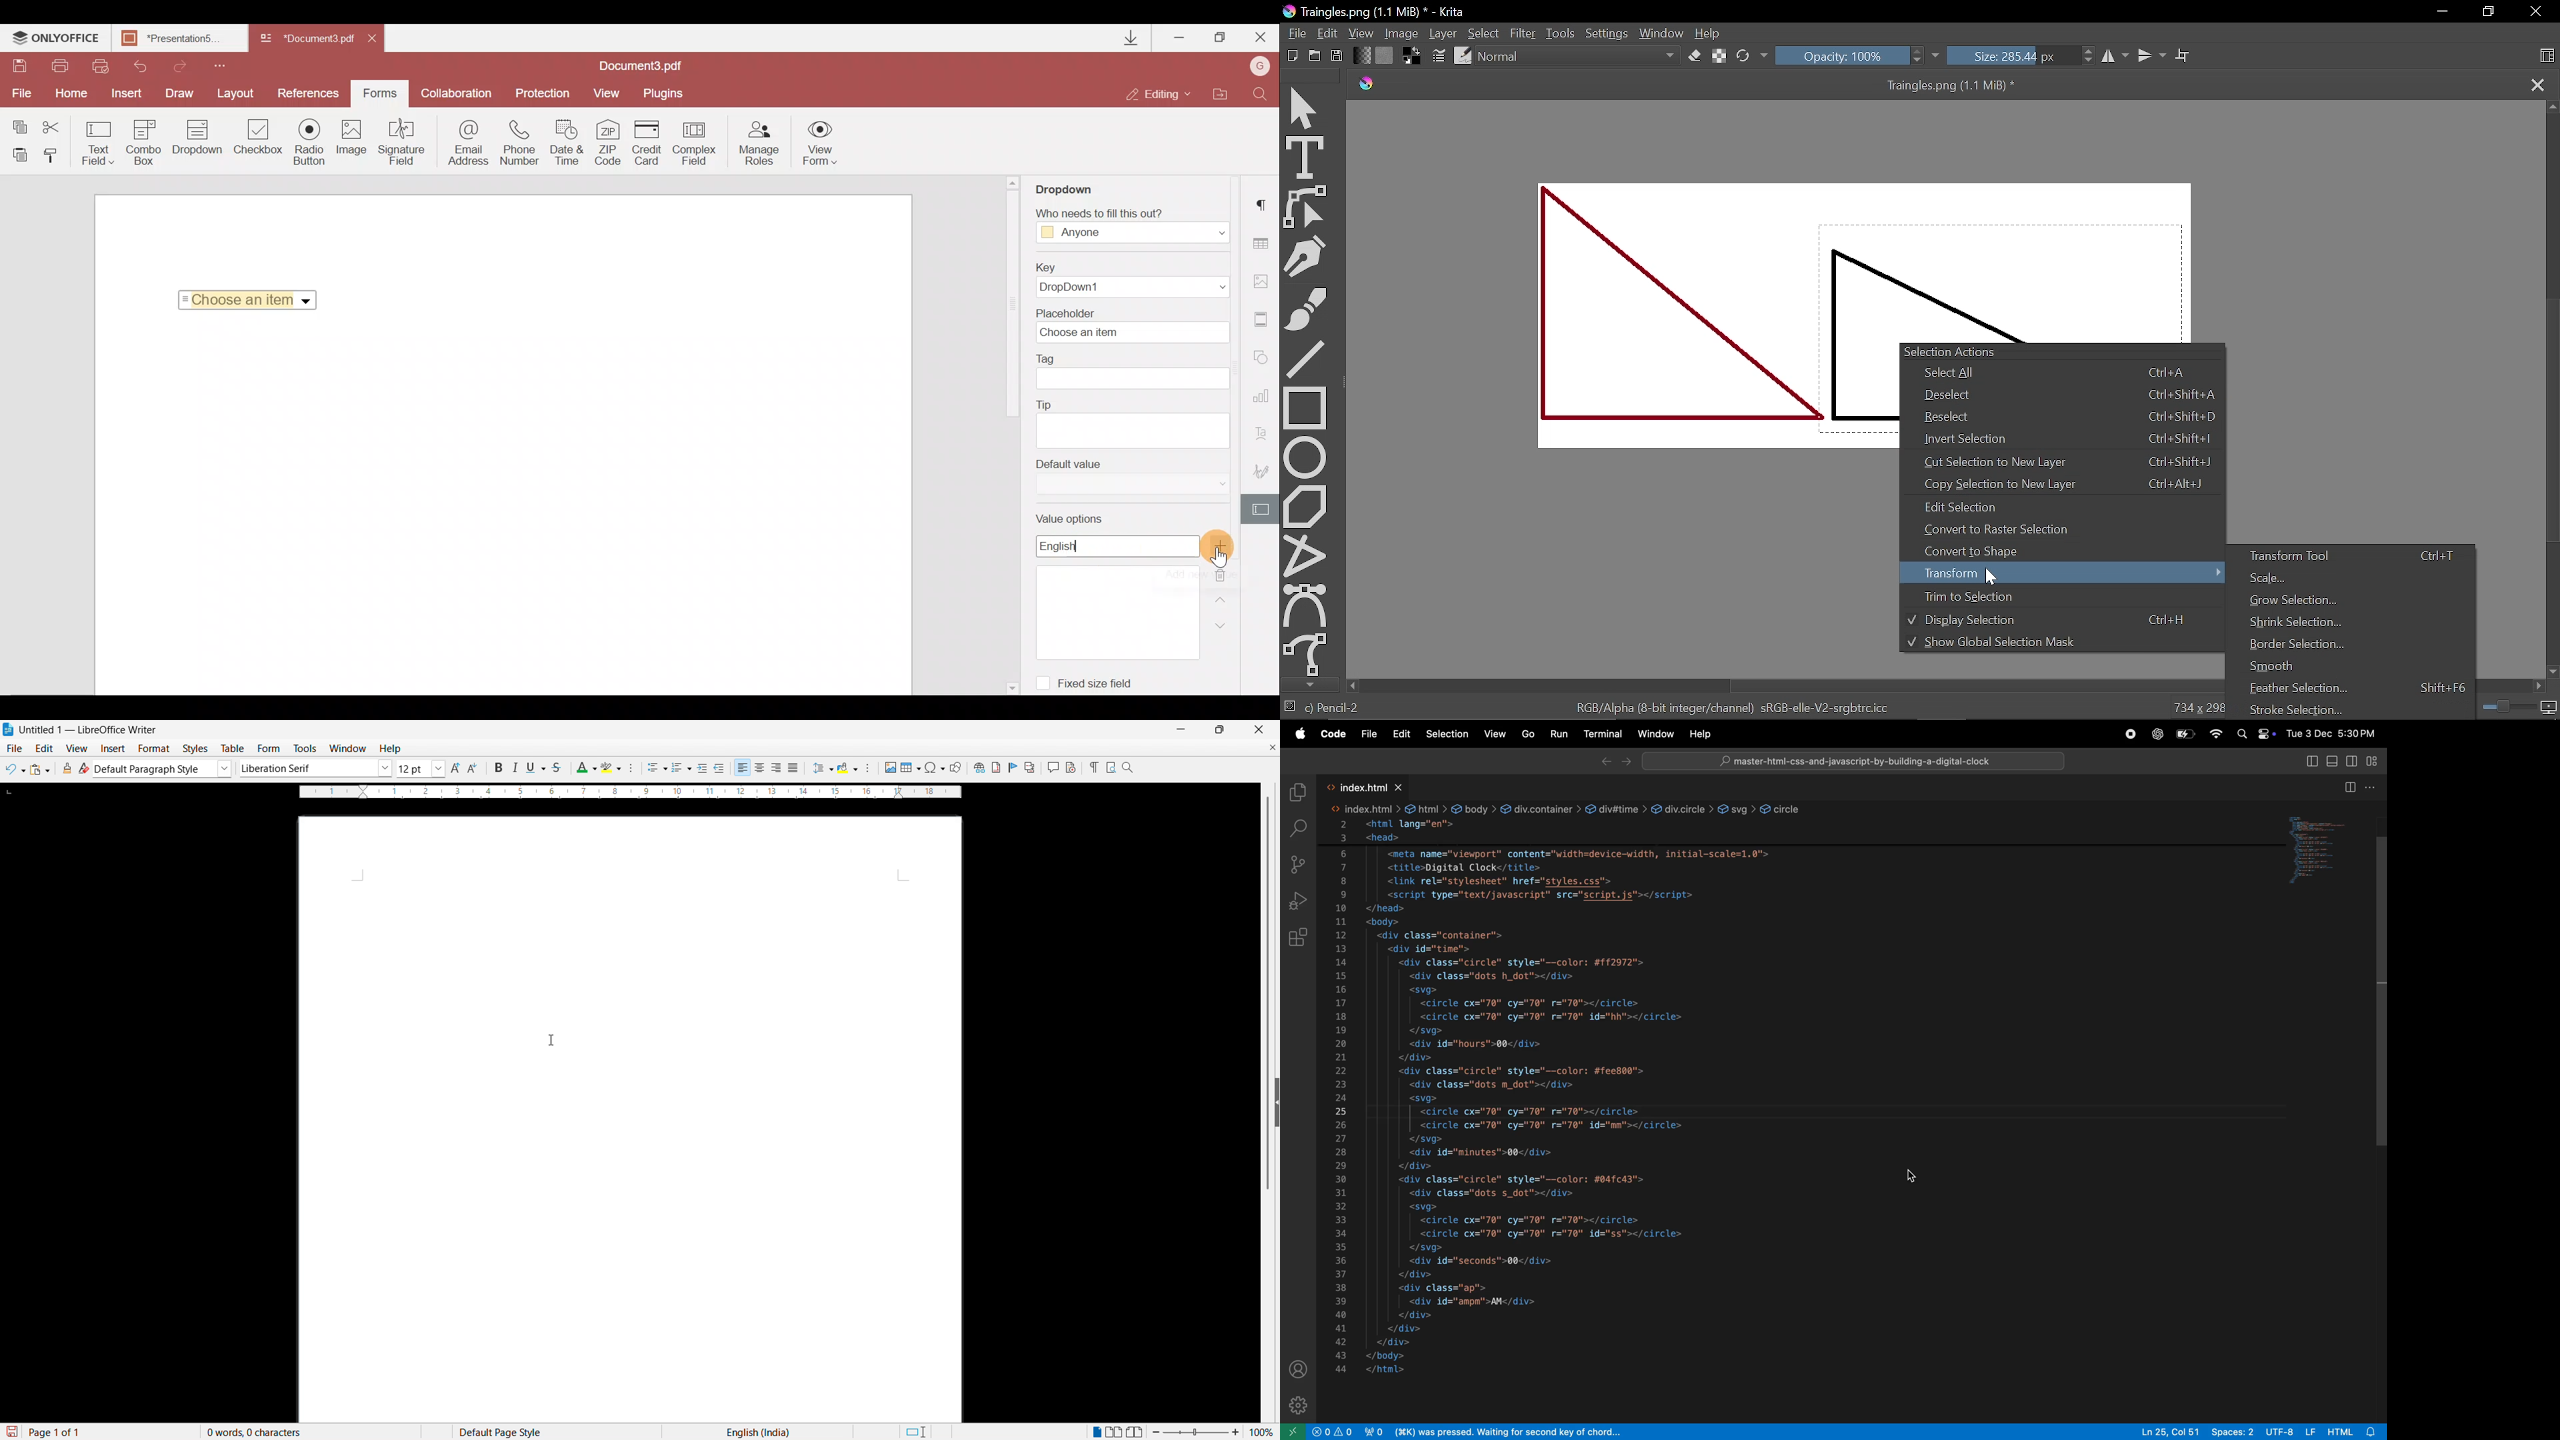 The width and height of the screenshot is (2576, 1456). Describe the element at coordinates (822, 768) in the screenshot. I see `Set line spacing ` at that location.